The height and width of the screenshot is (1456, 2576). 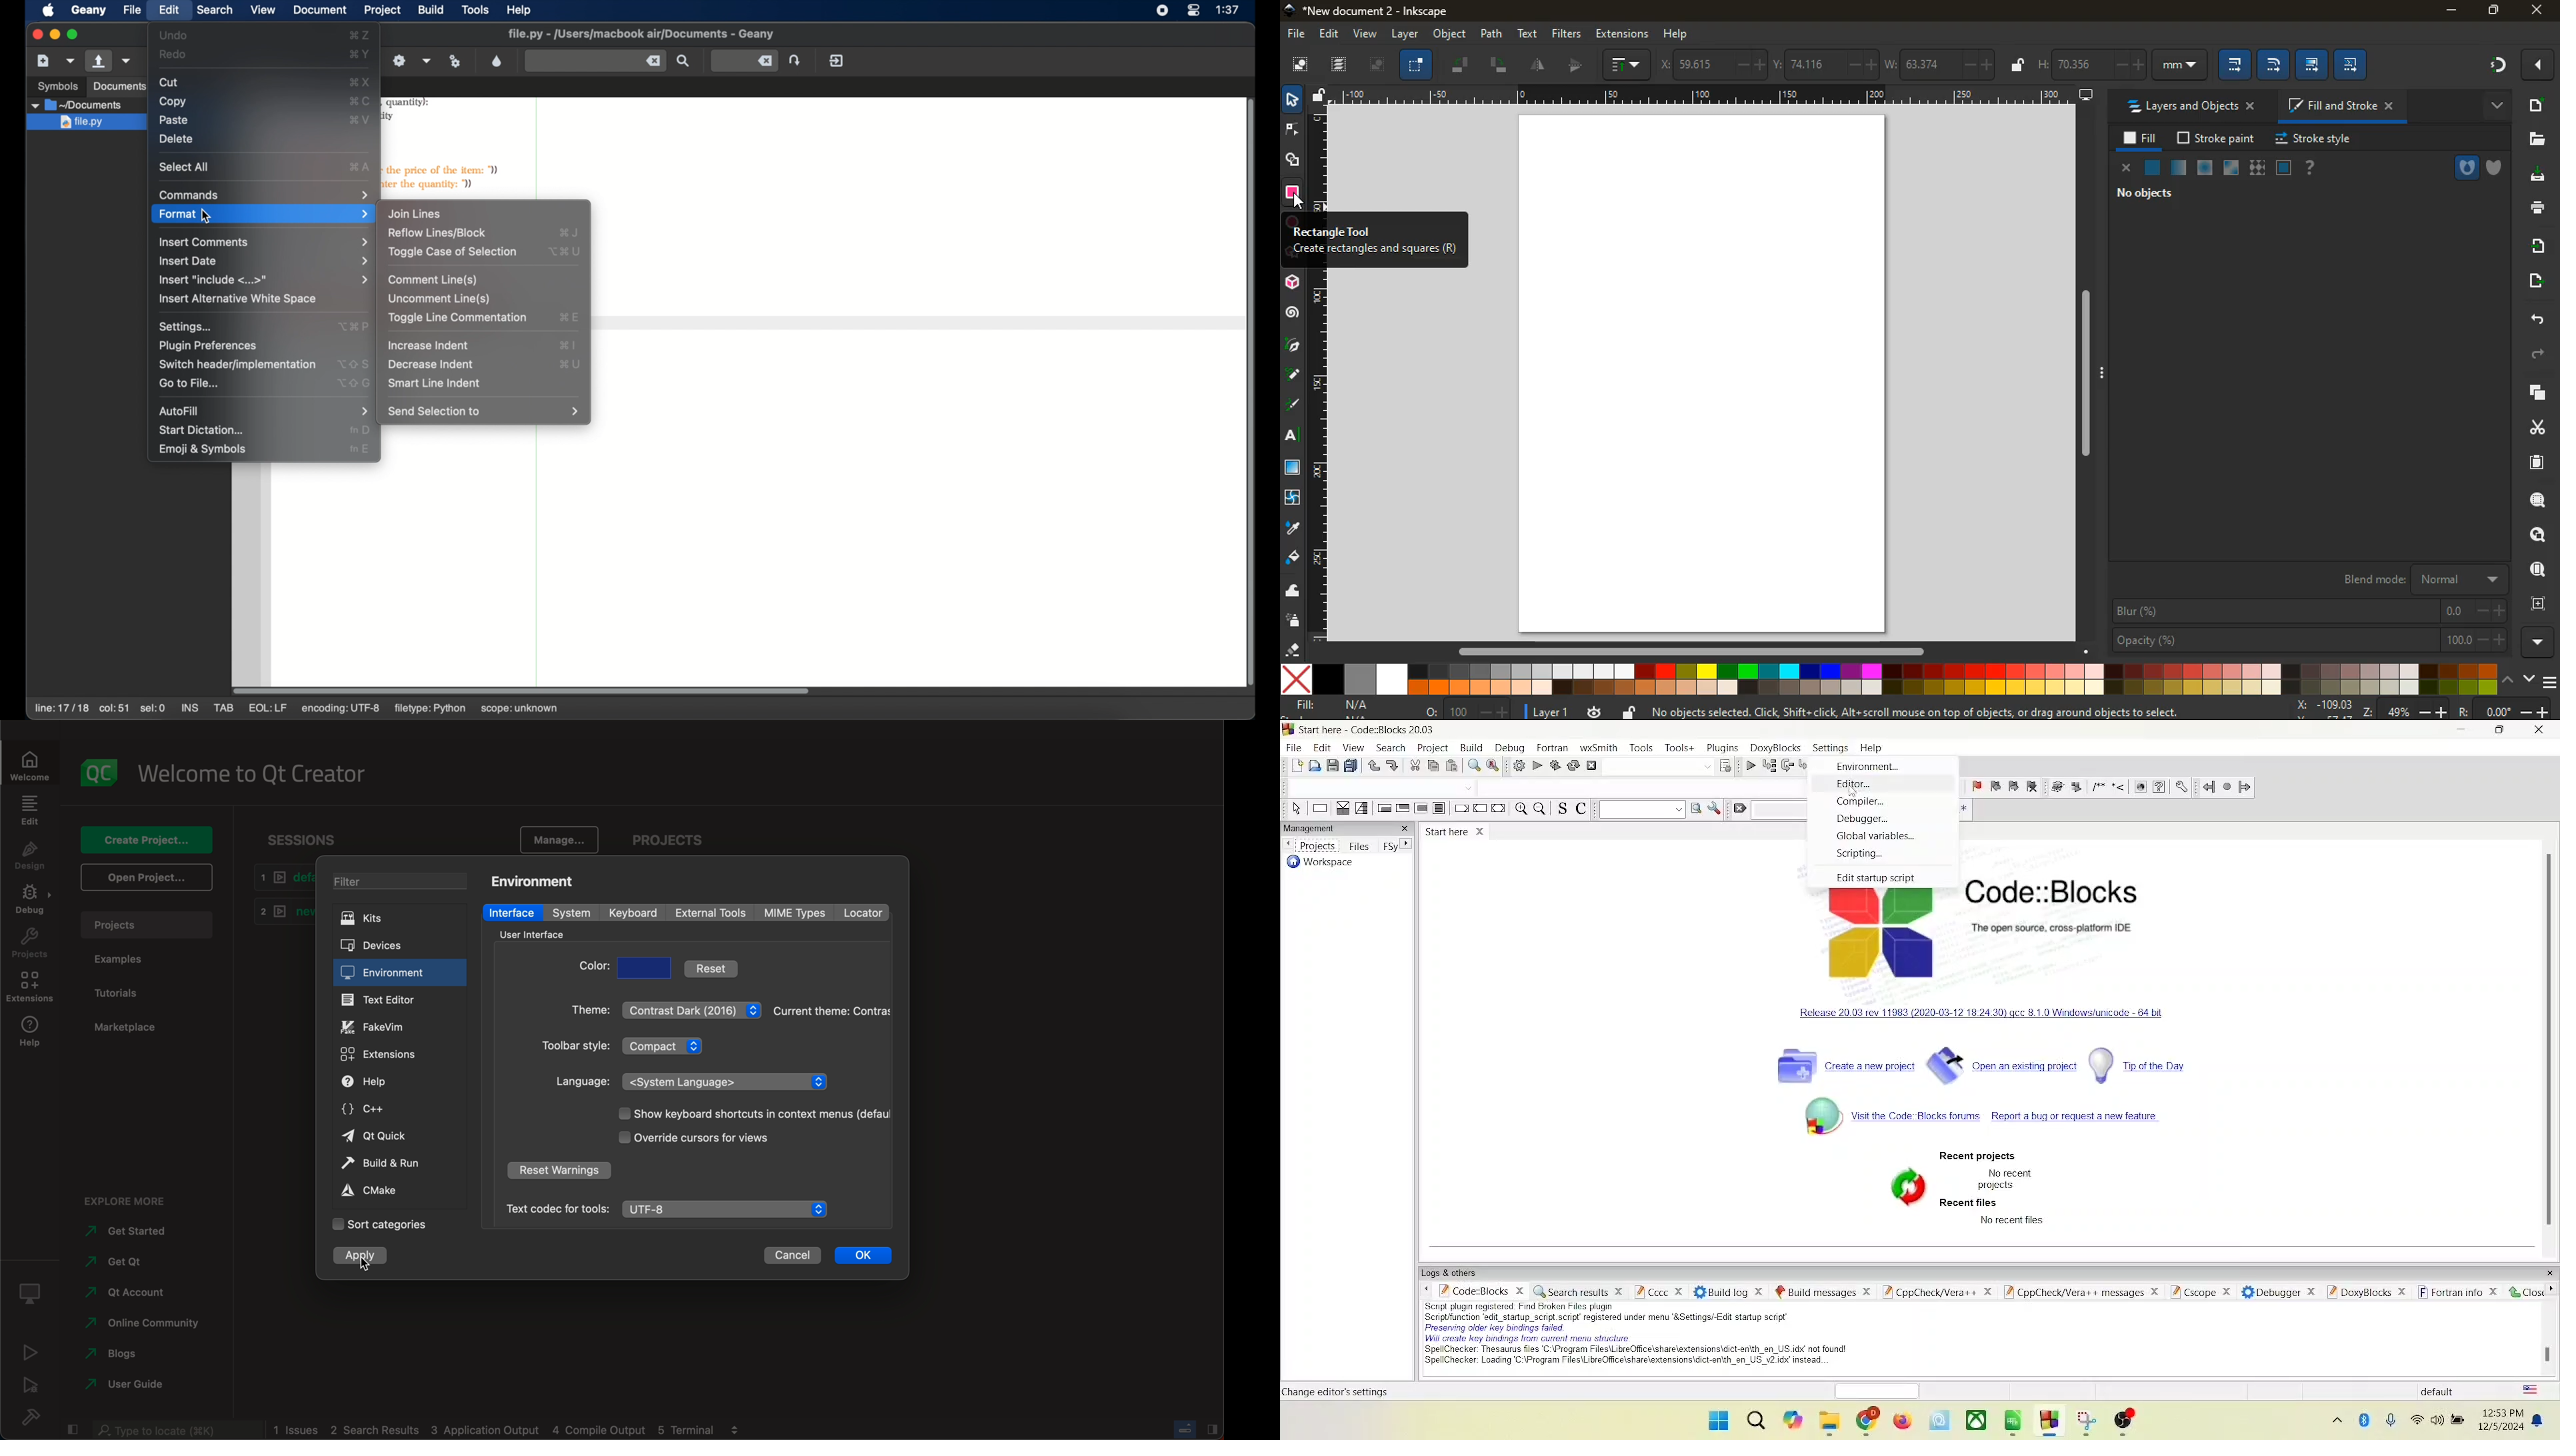 What do you see at coordinates (2535, 247) in the screenshot?
I see `receive` at bounding box center [2535, 247].